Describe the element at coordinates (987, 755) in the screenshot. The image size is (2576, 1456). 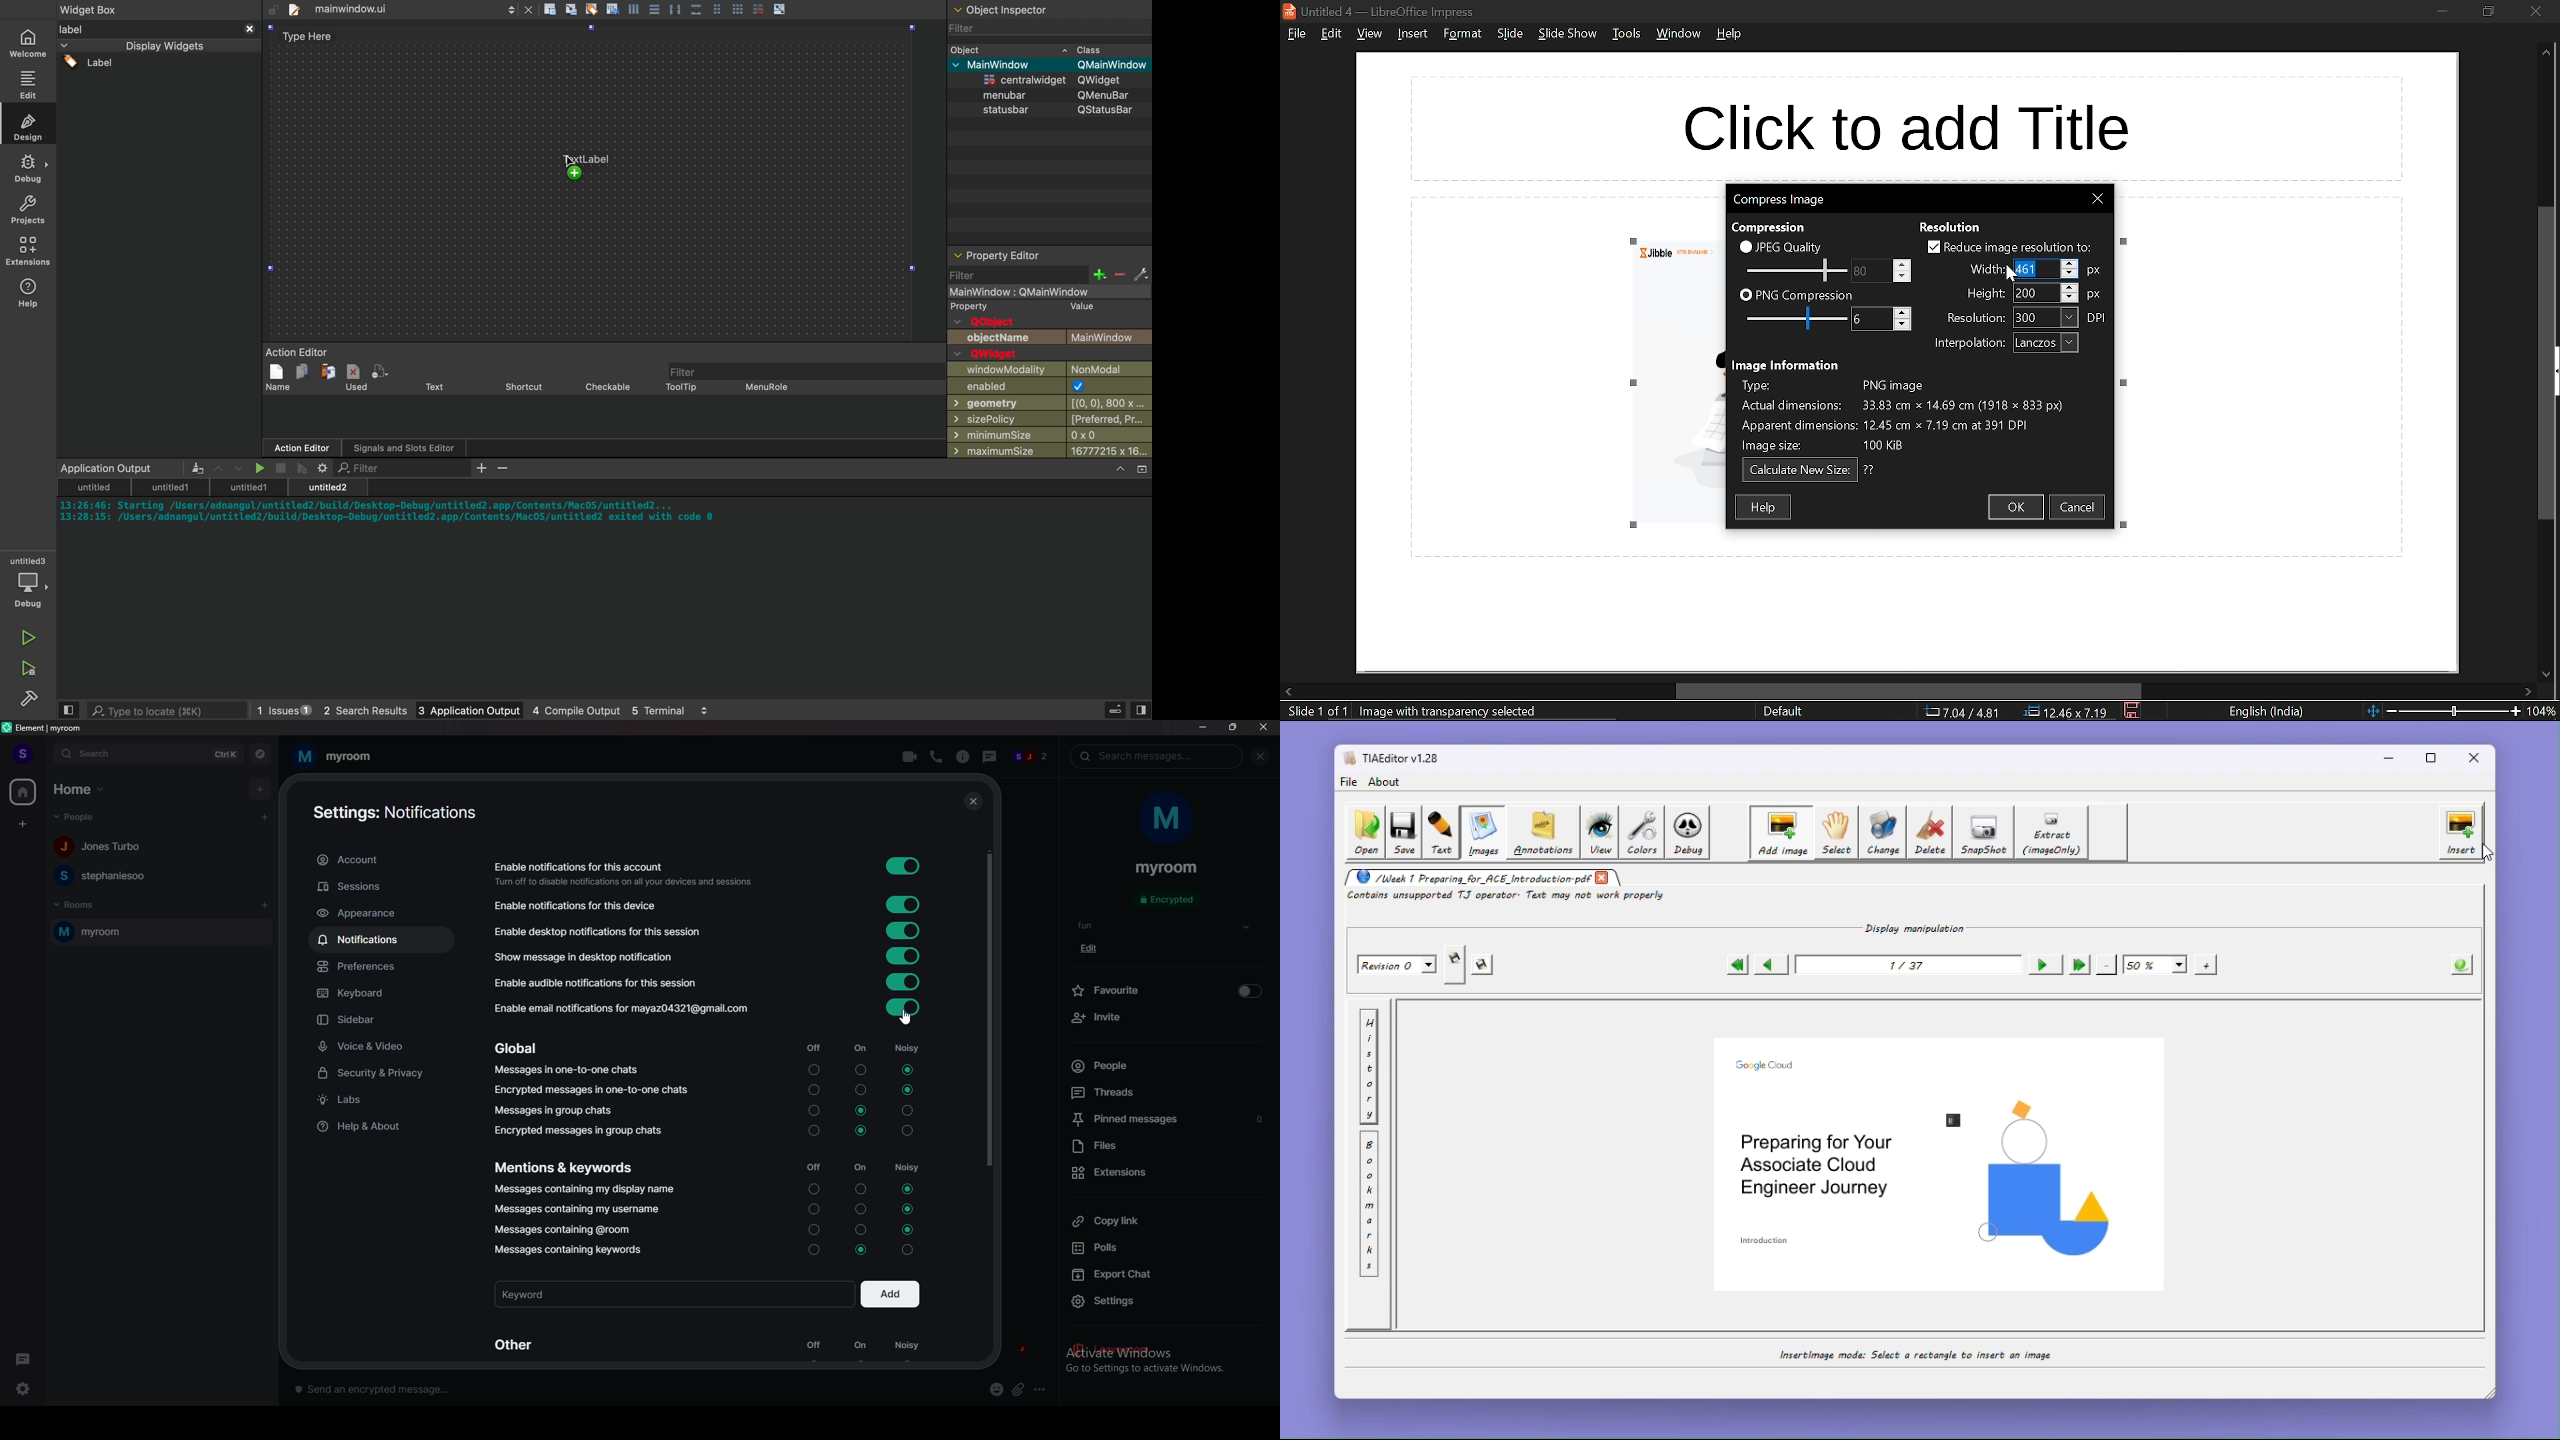
I see `threads` at that location.